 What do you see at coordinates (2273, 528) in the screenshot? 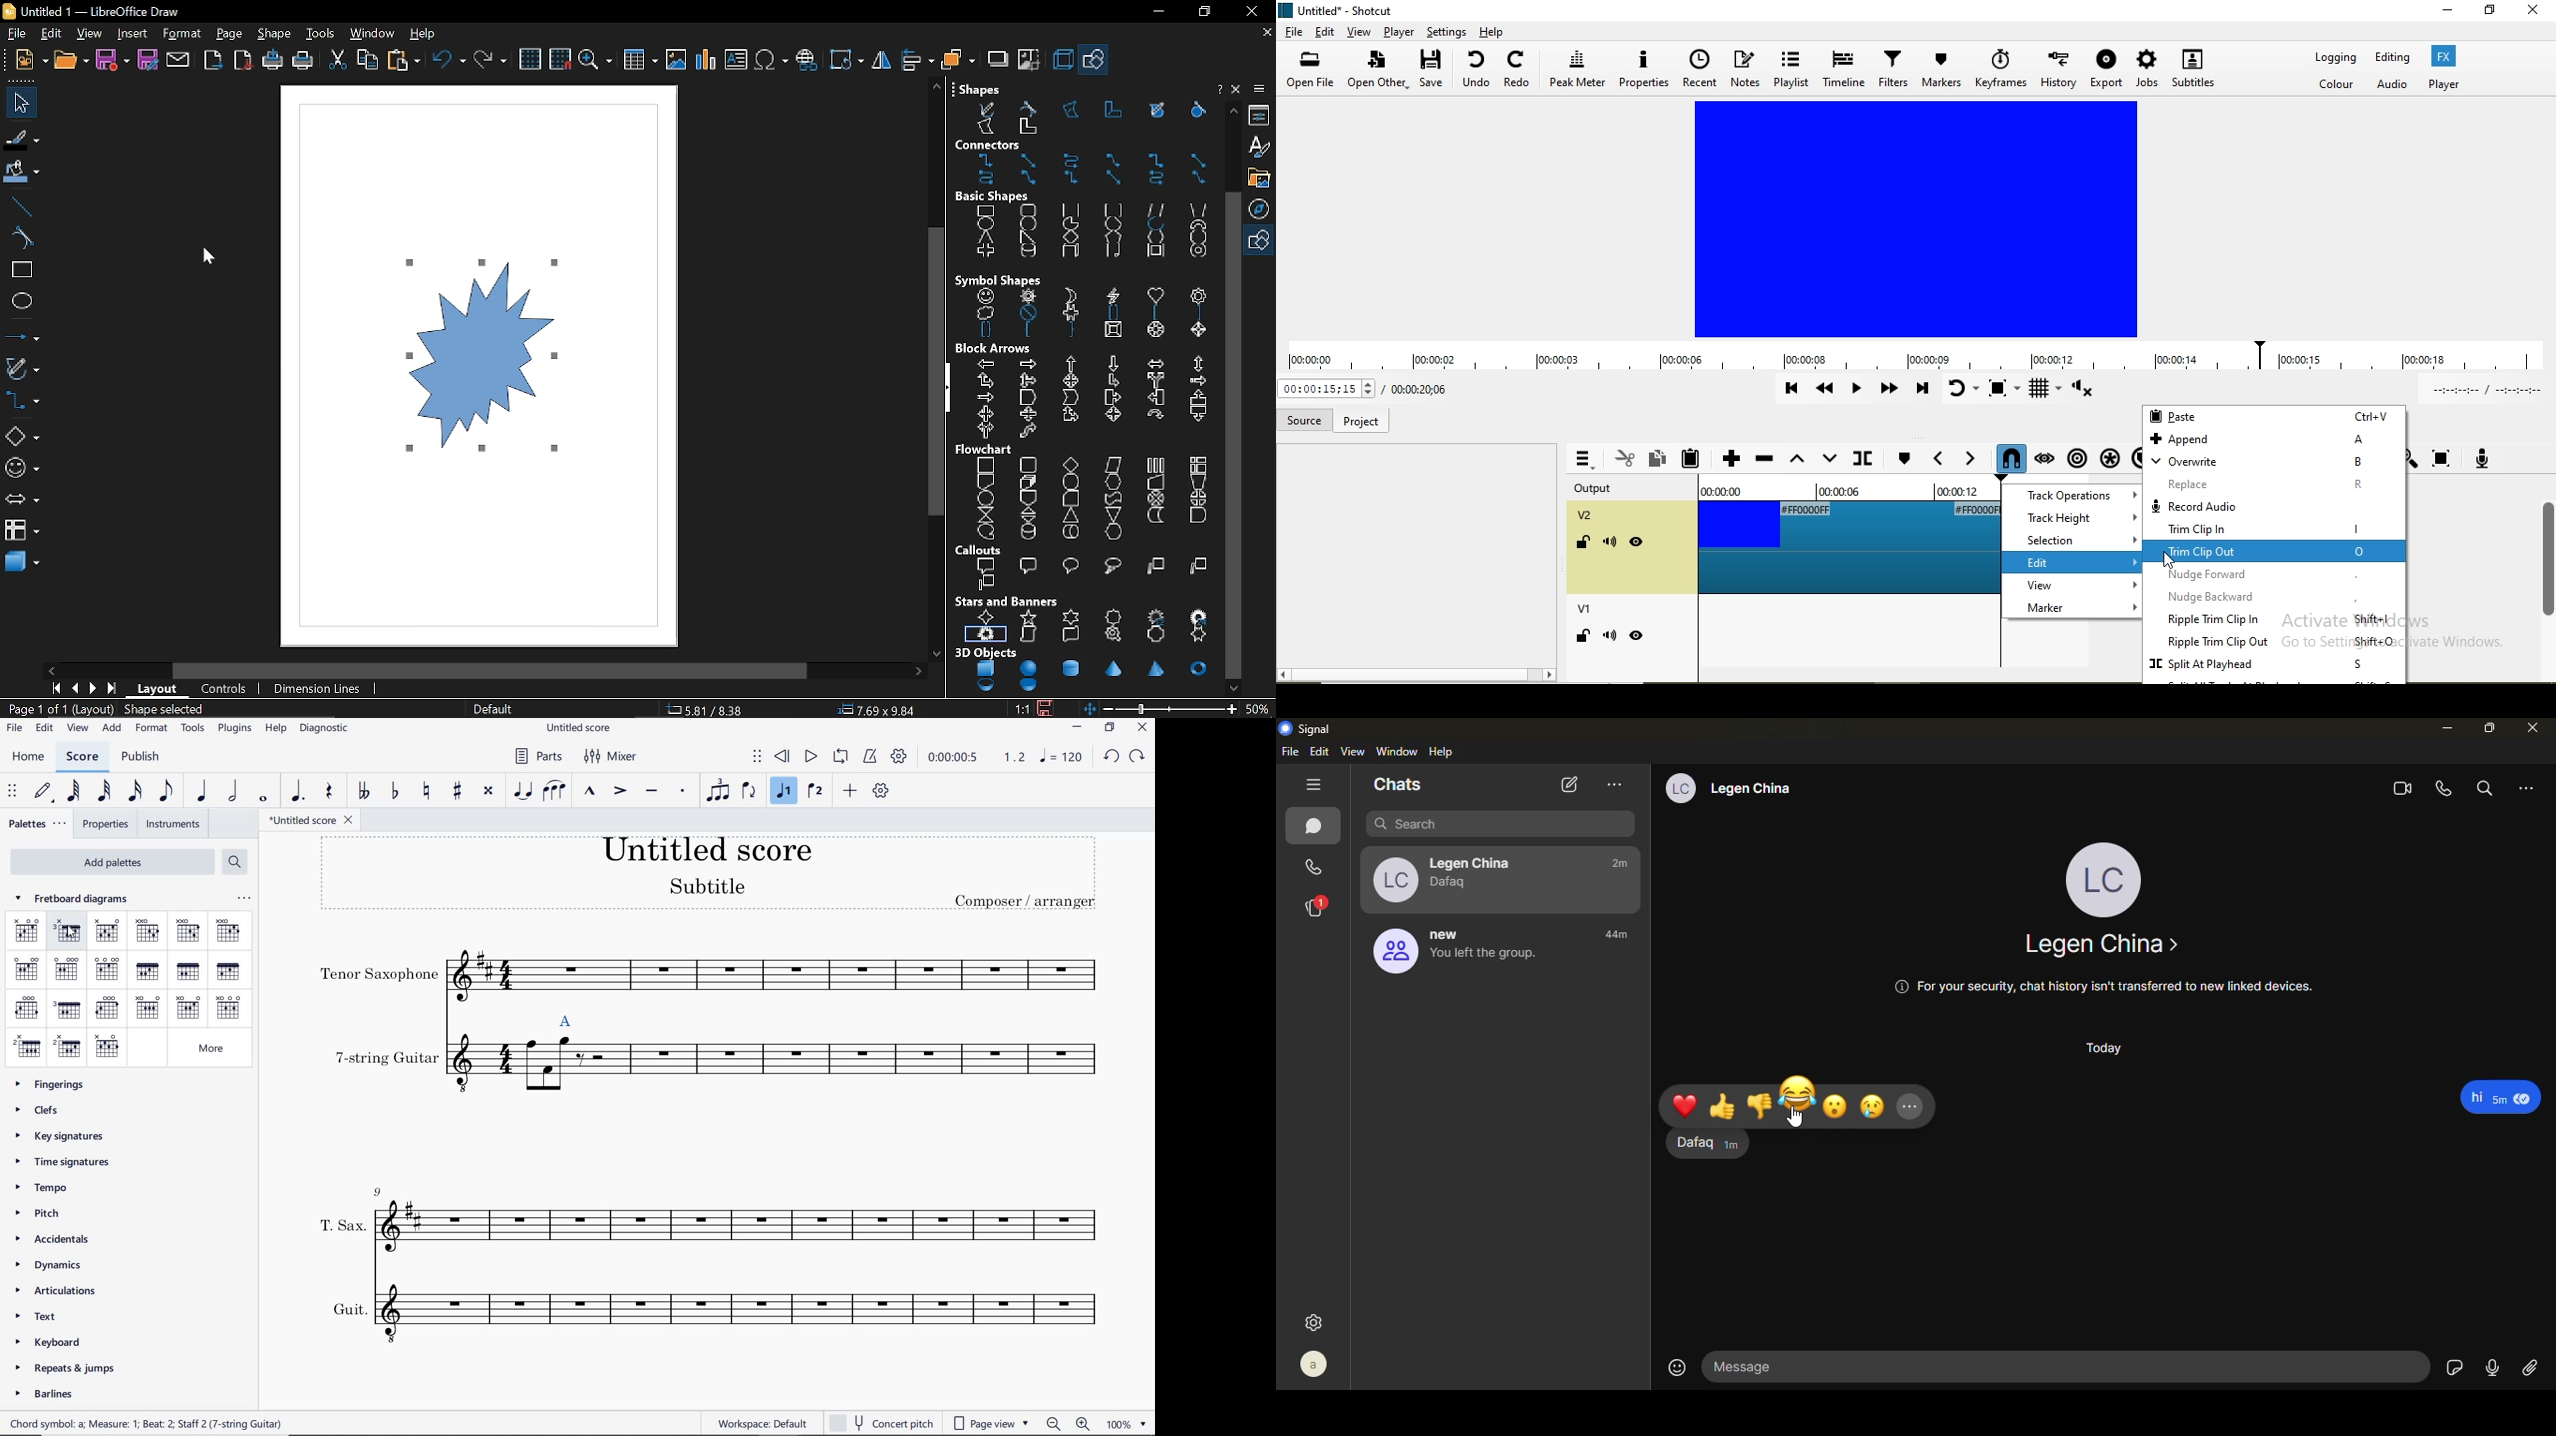
I see `trim clip in` at bounding box center [2273, 528].